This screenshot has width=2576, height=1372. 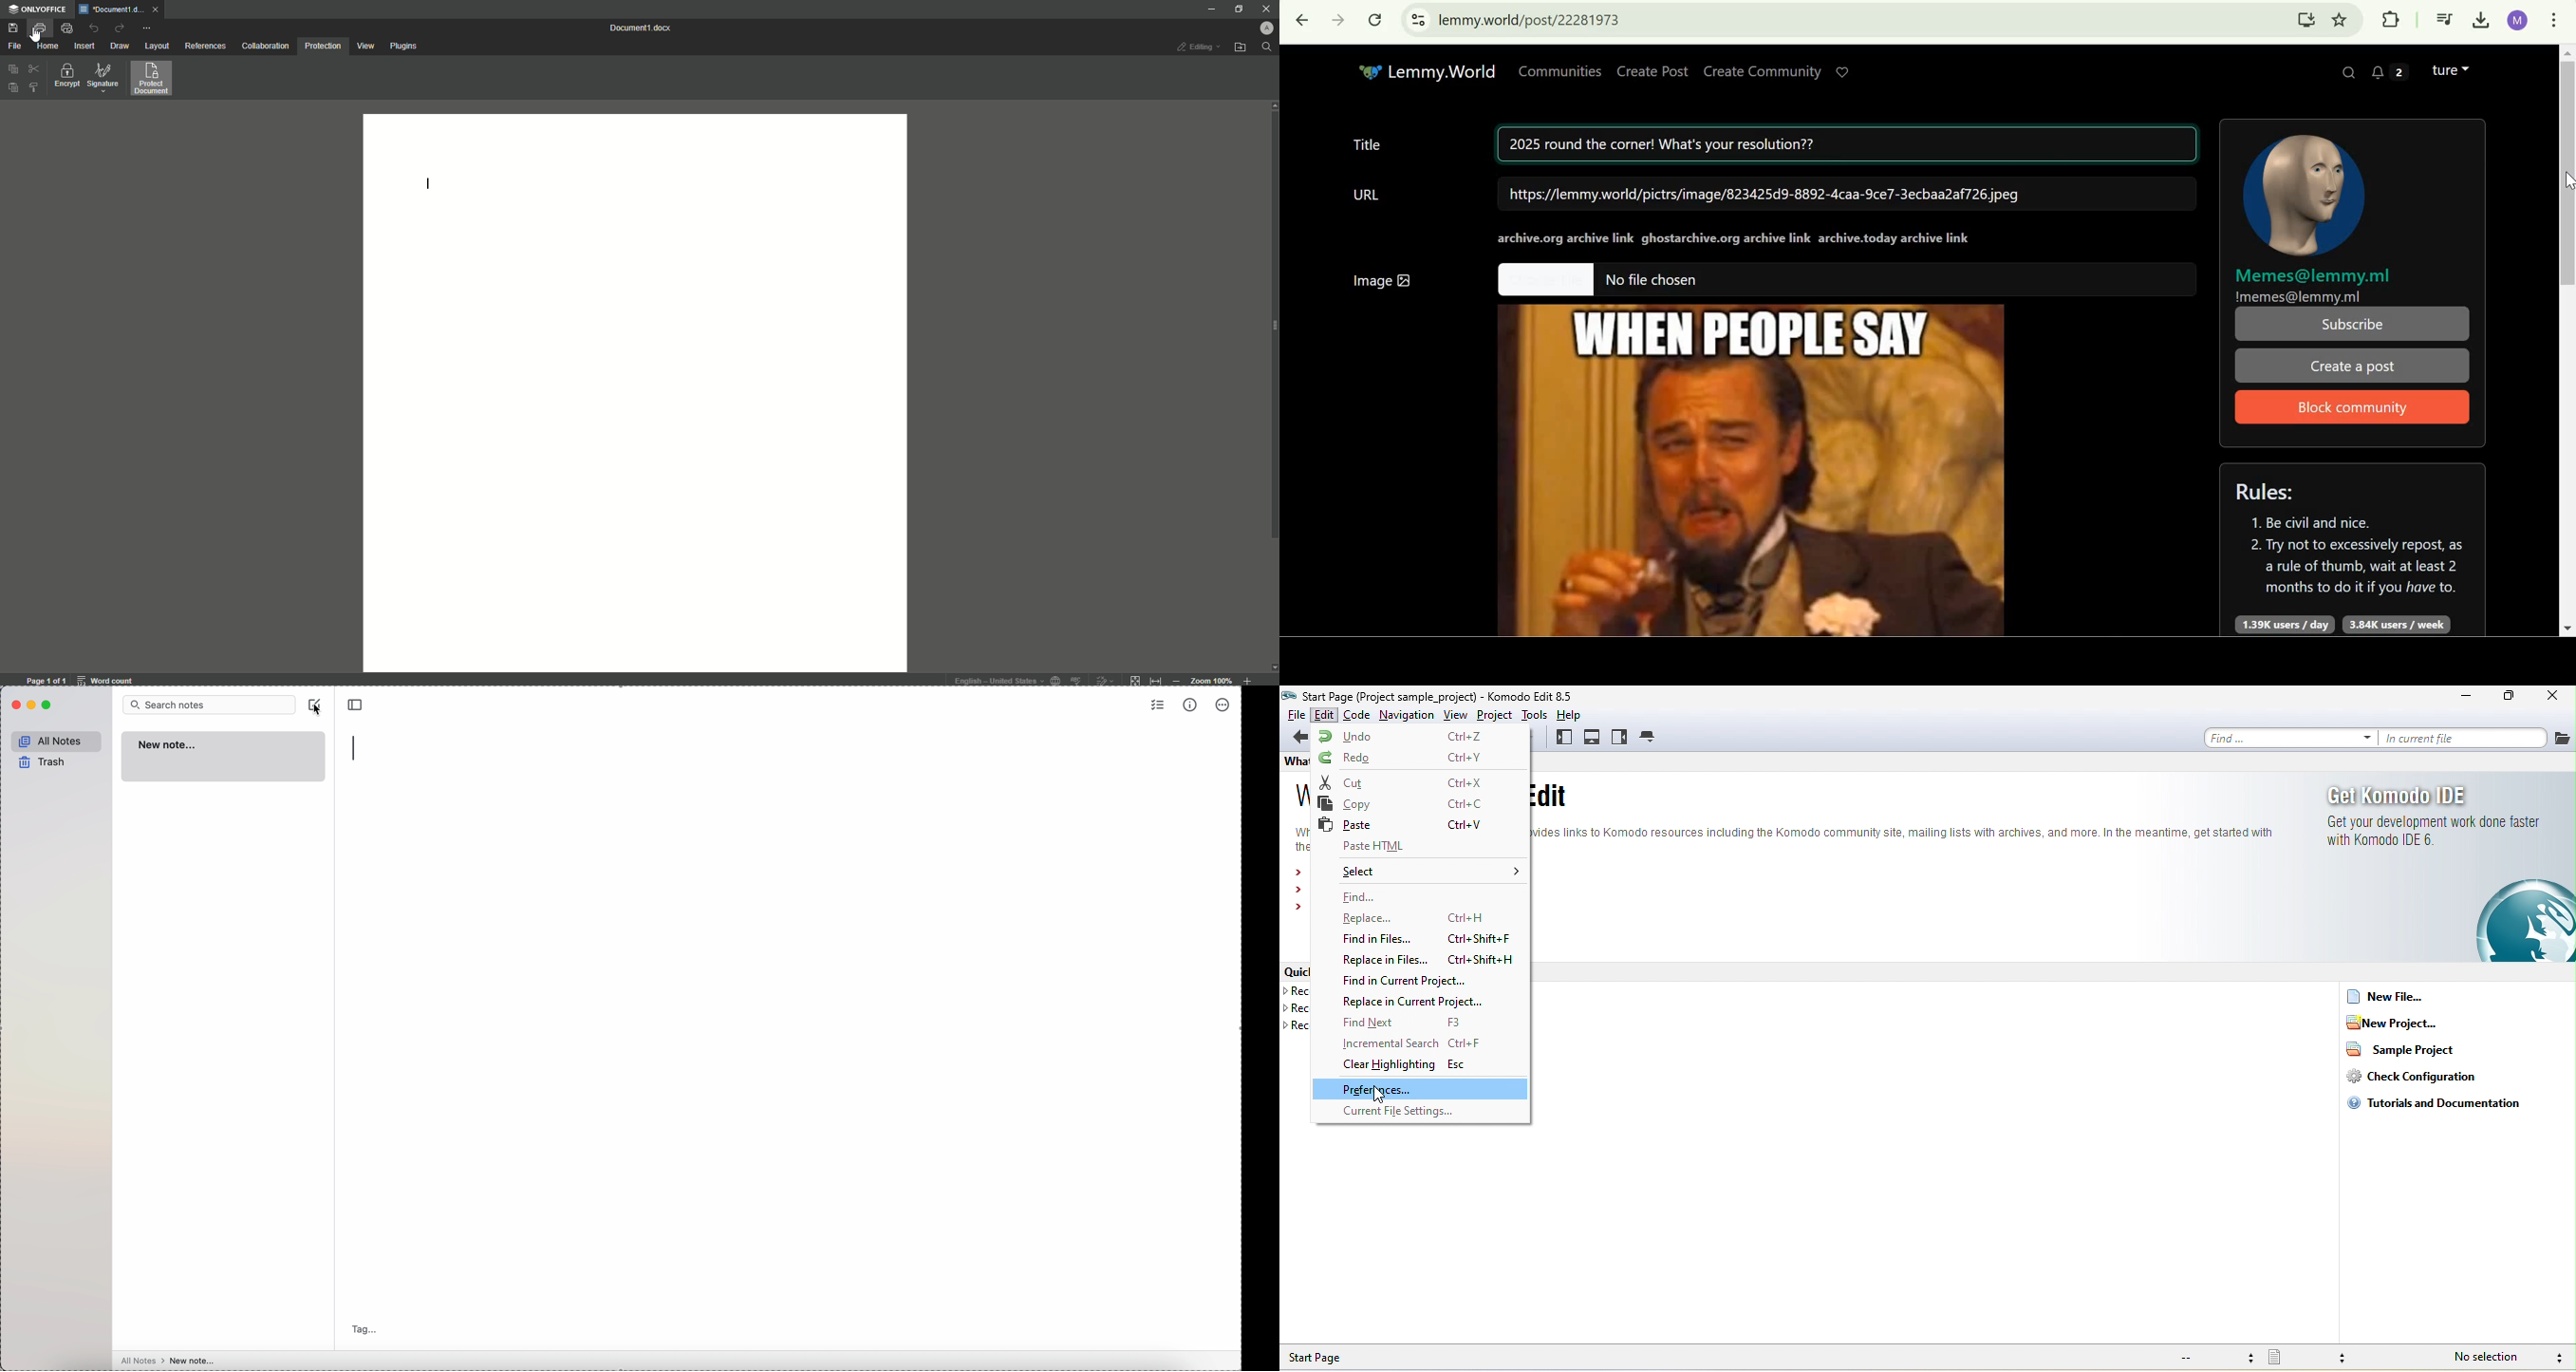 What do you see at coordinates (1383, 276) in the screenshot?
I see `Image` at bounding box center [1383, 276].